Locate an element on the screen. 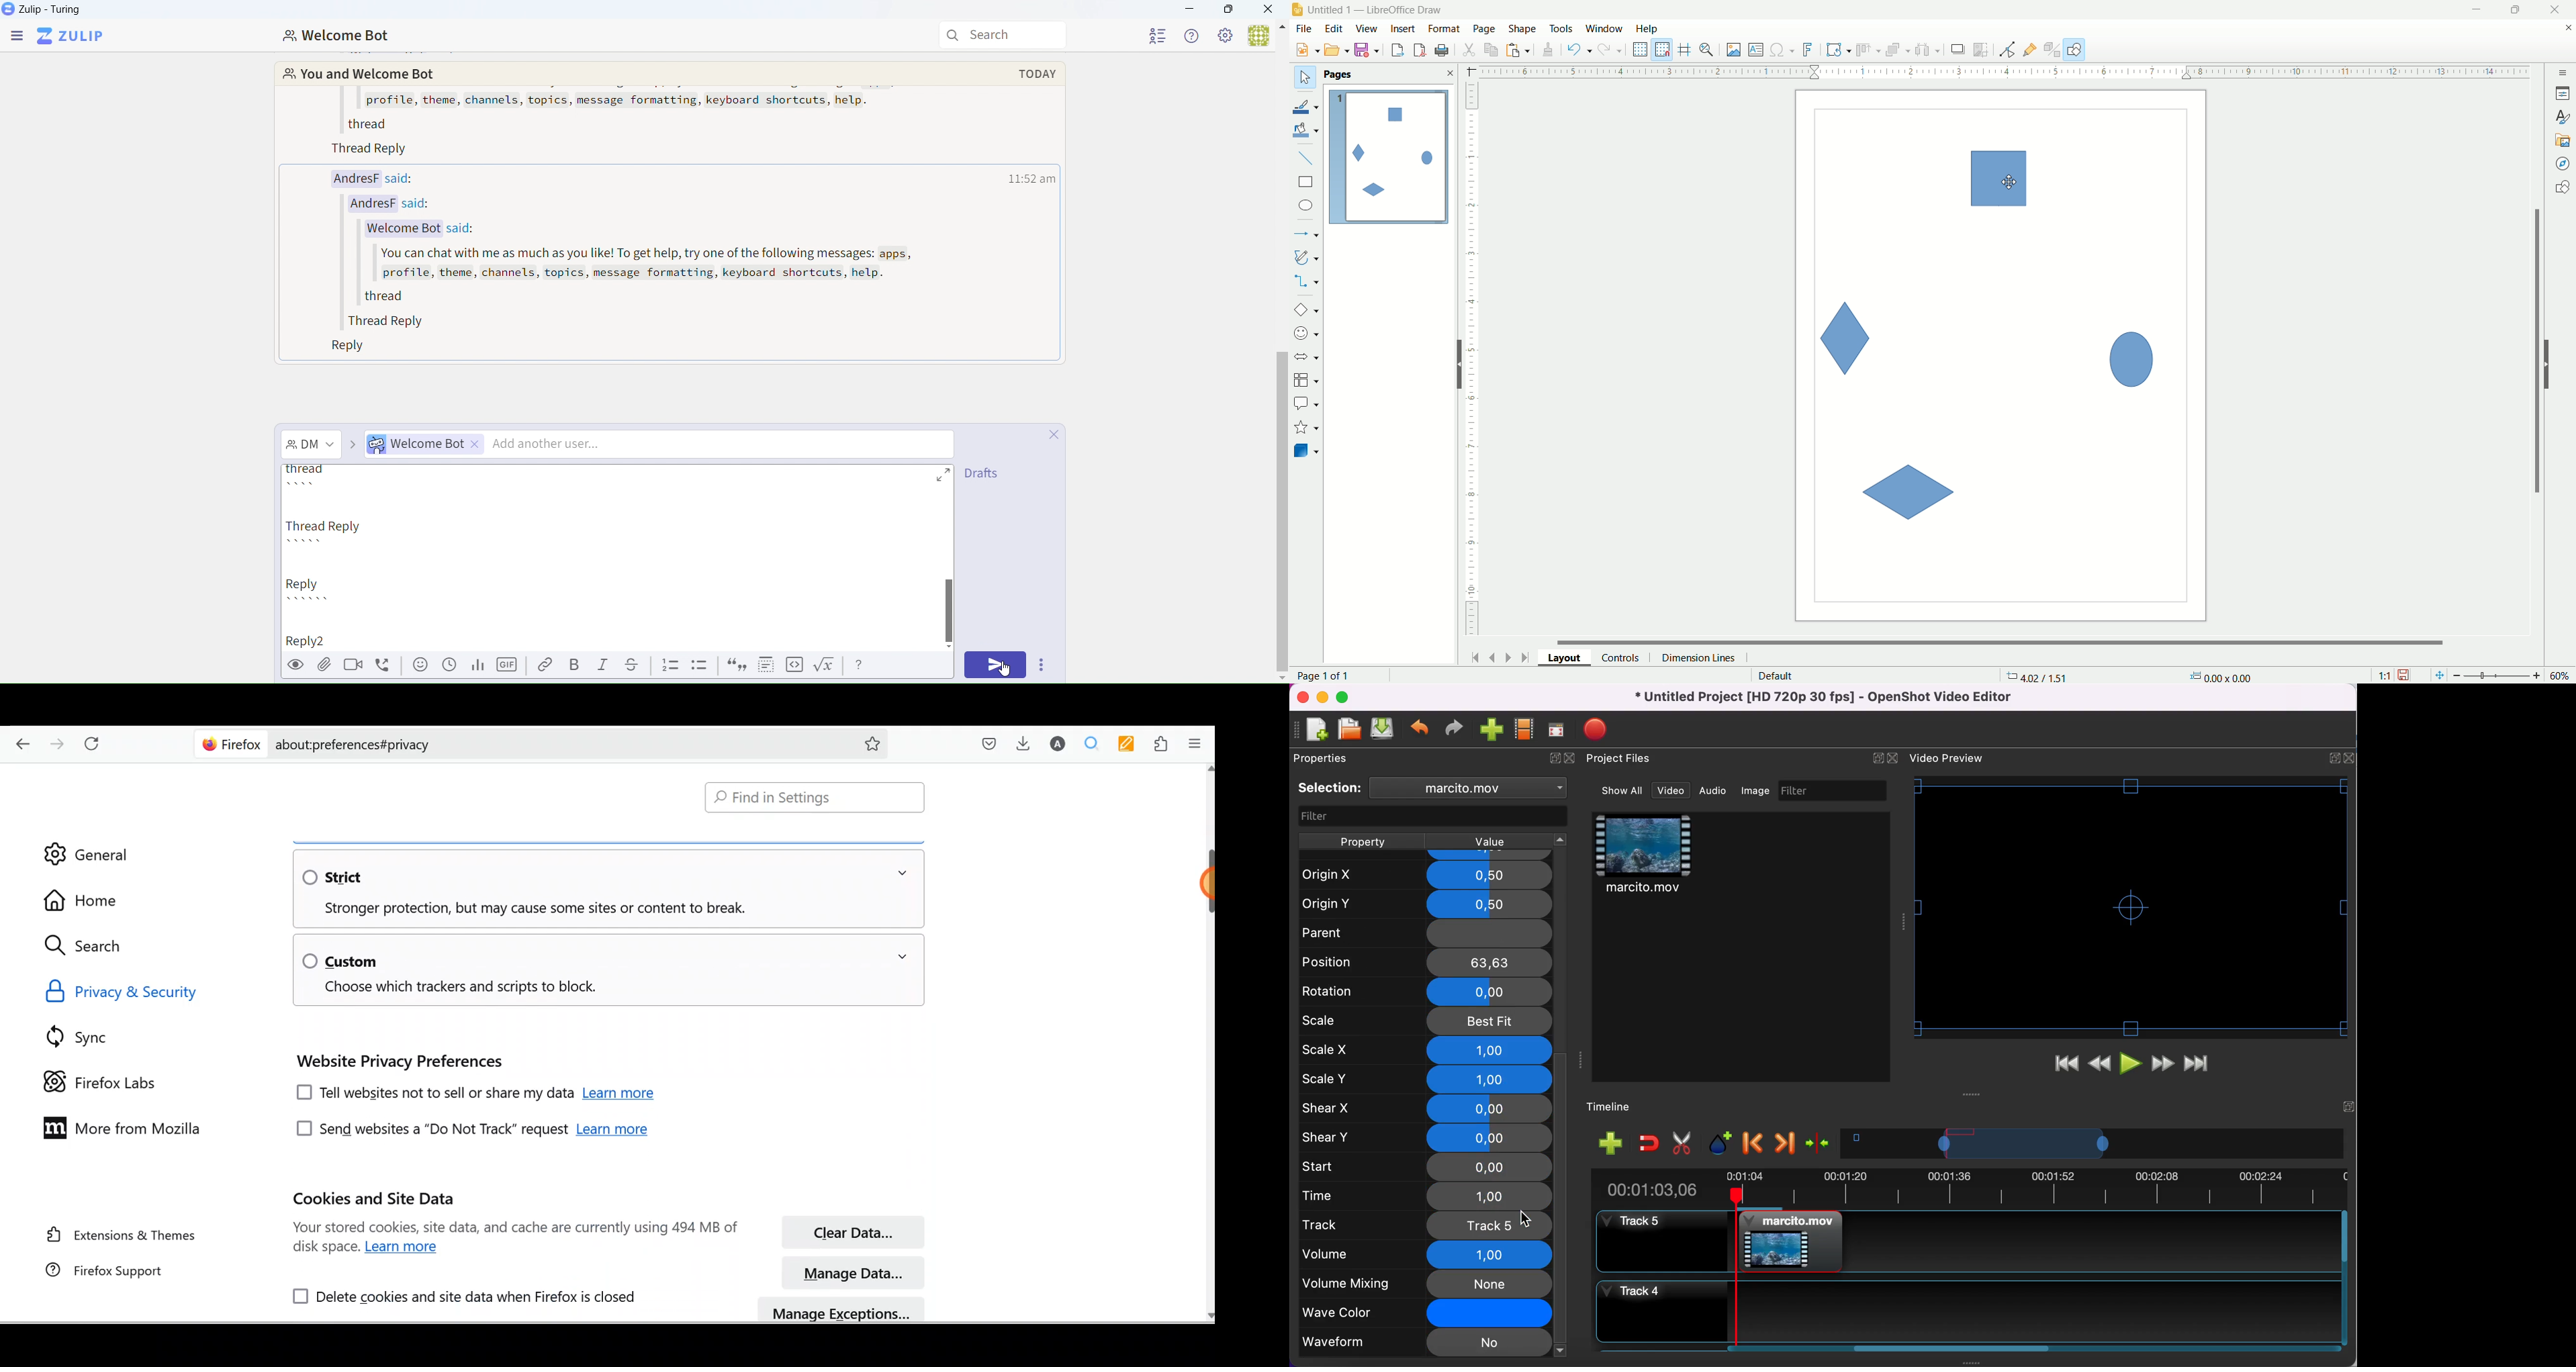 The image size is (2576, 1372). video is located at coordinates (1645, 856).